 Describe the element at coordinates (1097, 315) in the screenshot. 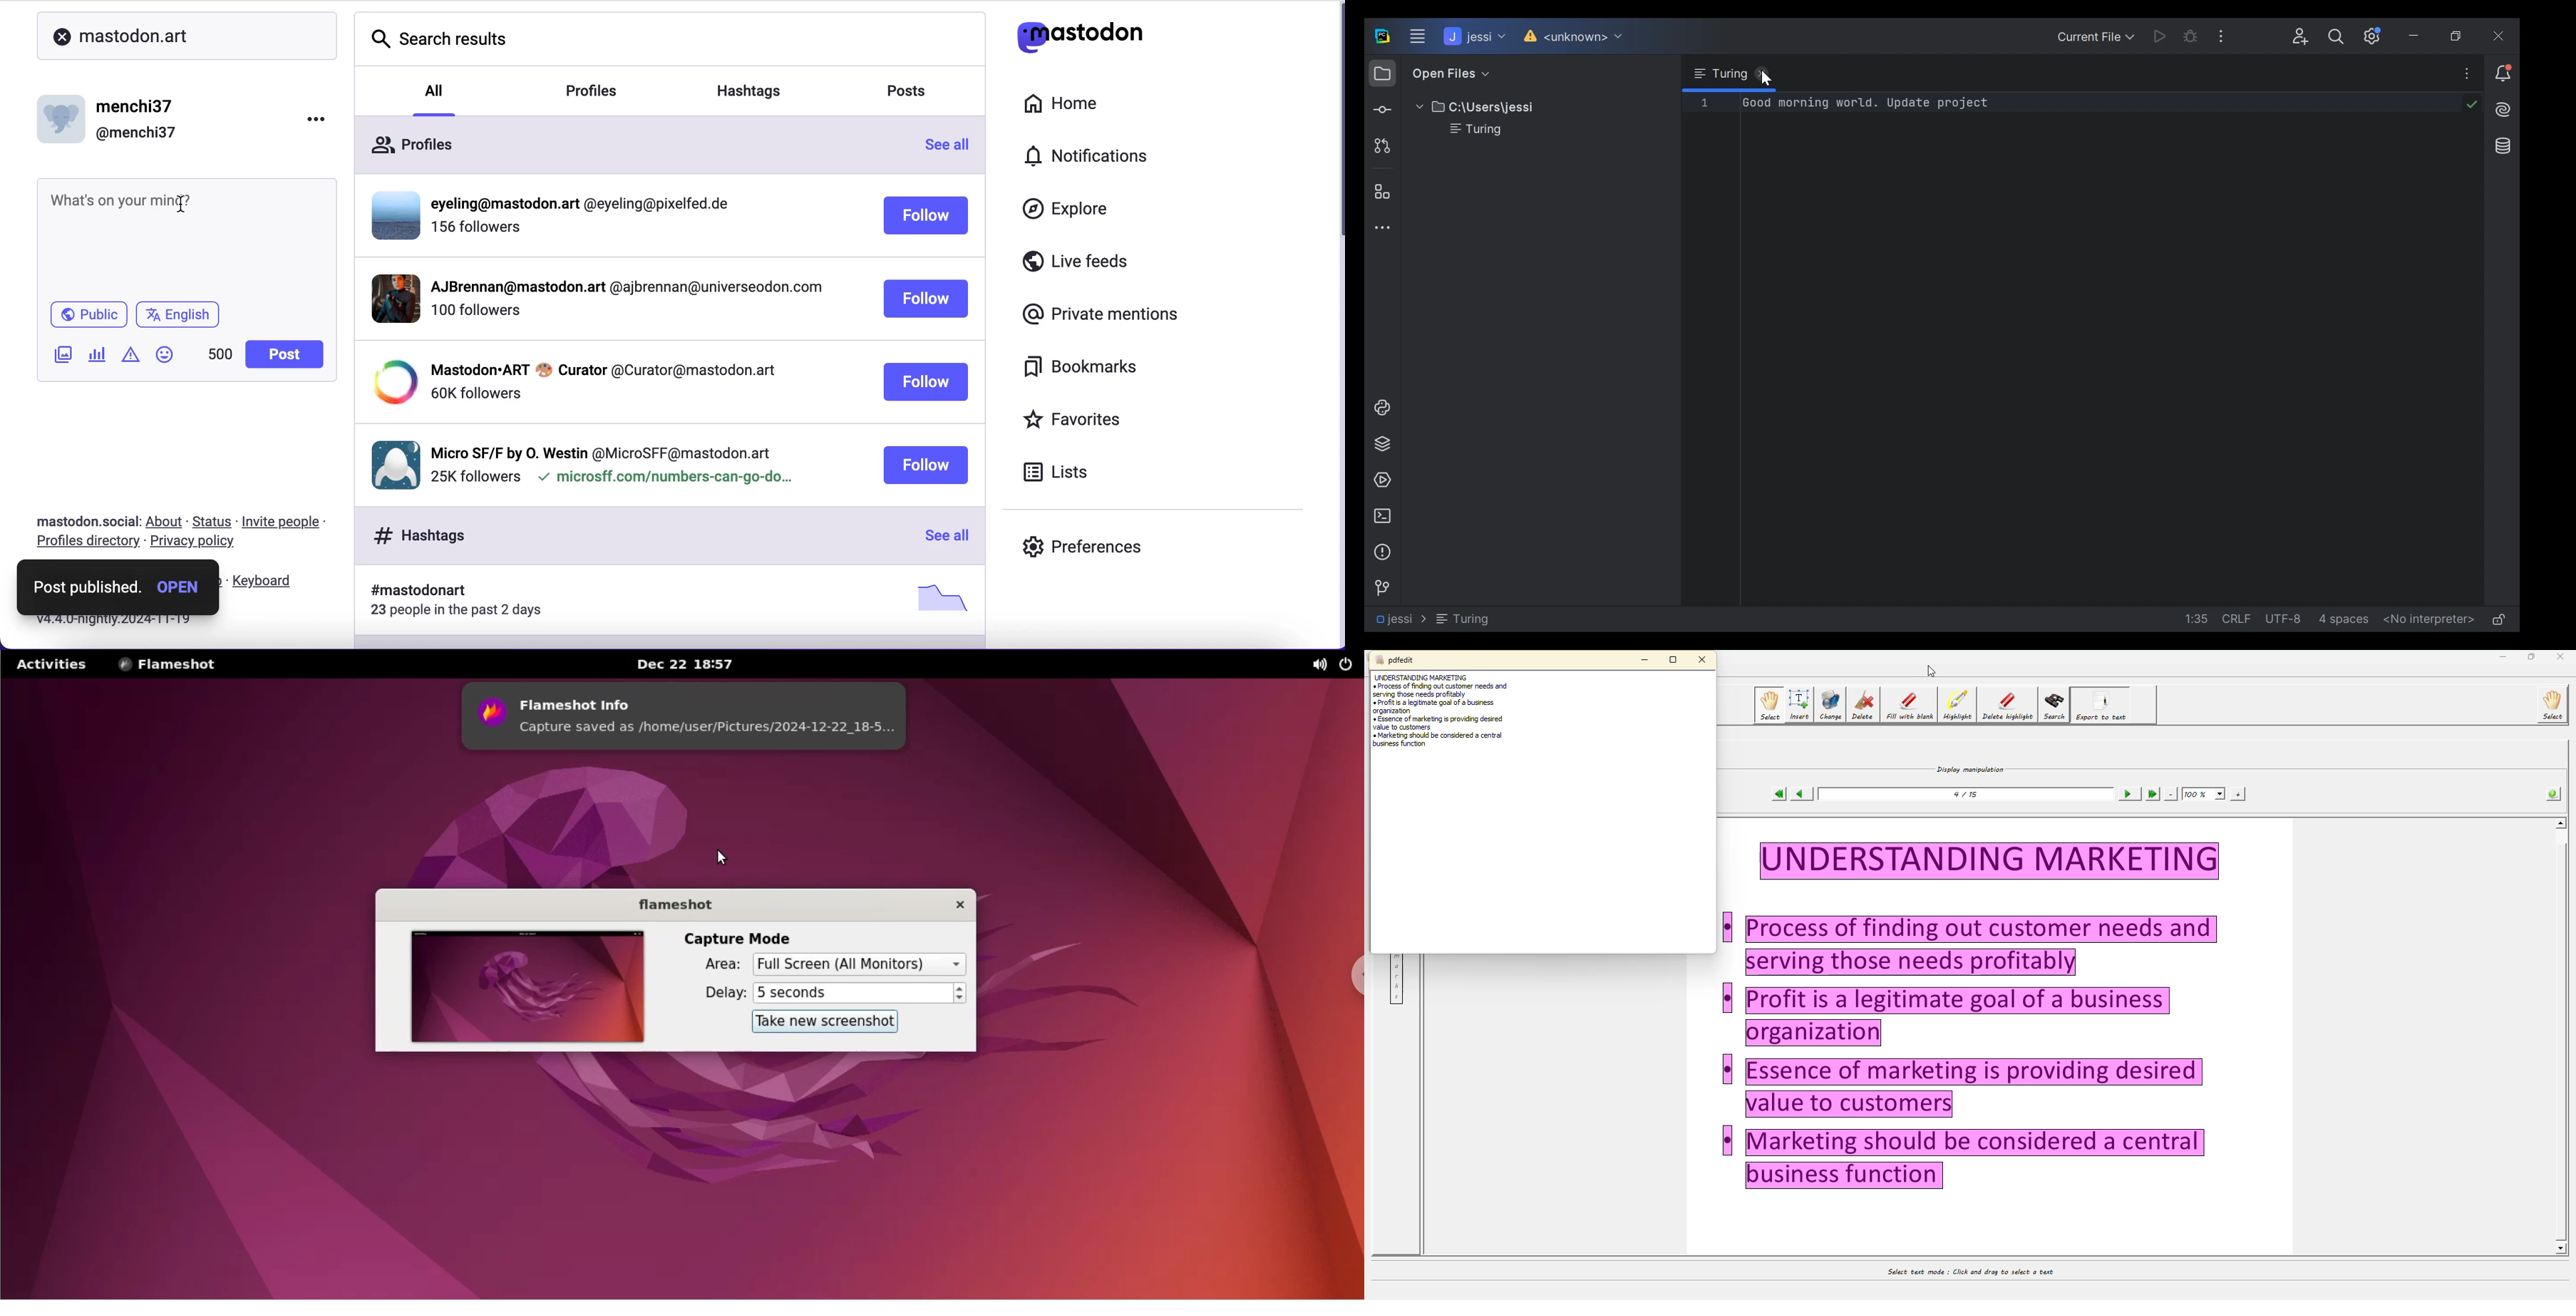

I see `private mentions` at that location.